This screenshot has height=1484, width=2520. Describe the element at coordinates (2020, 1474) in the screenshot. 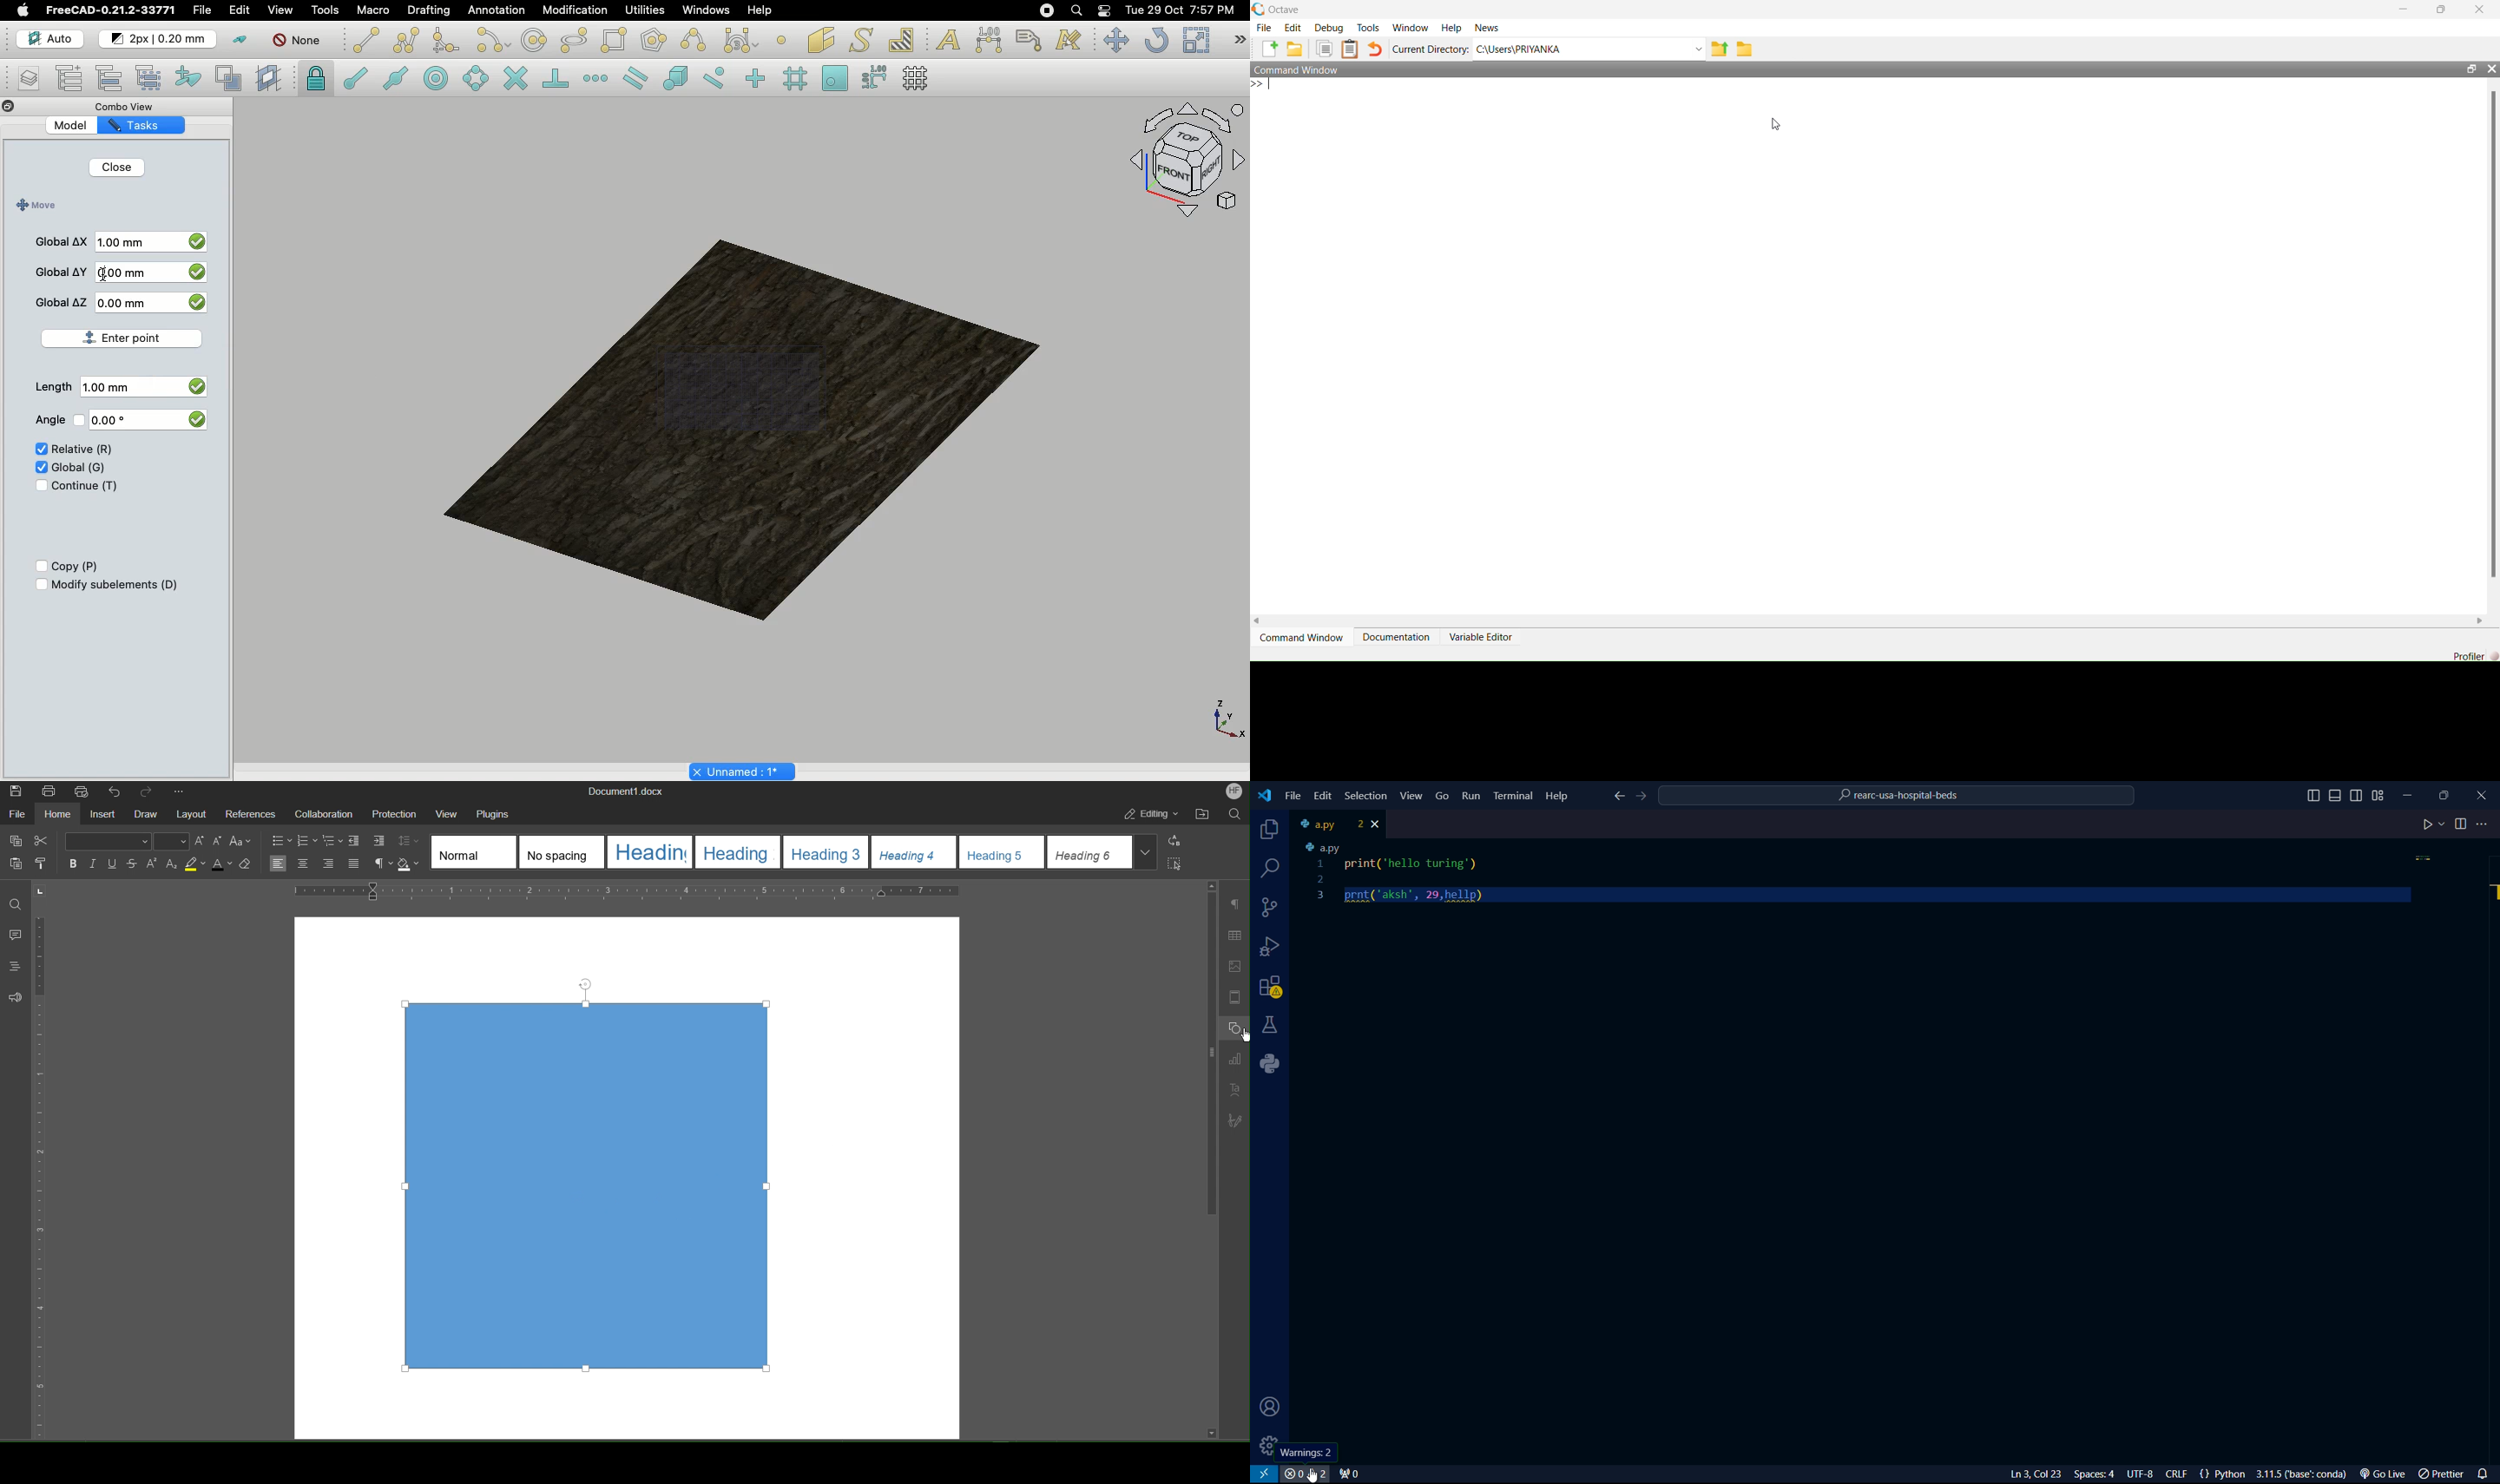

I see `Ln 3 Col 23` at that location.